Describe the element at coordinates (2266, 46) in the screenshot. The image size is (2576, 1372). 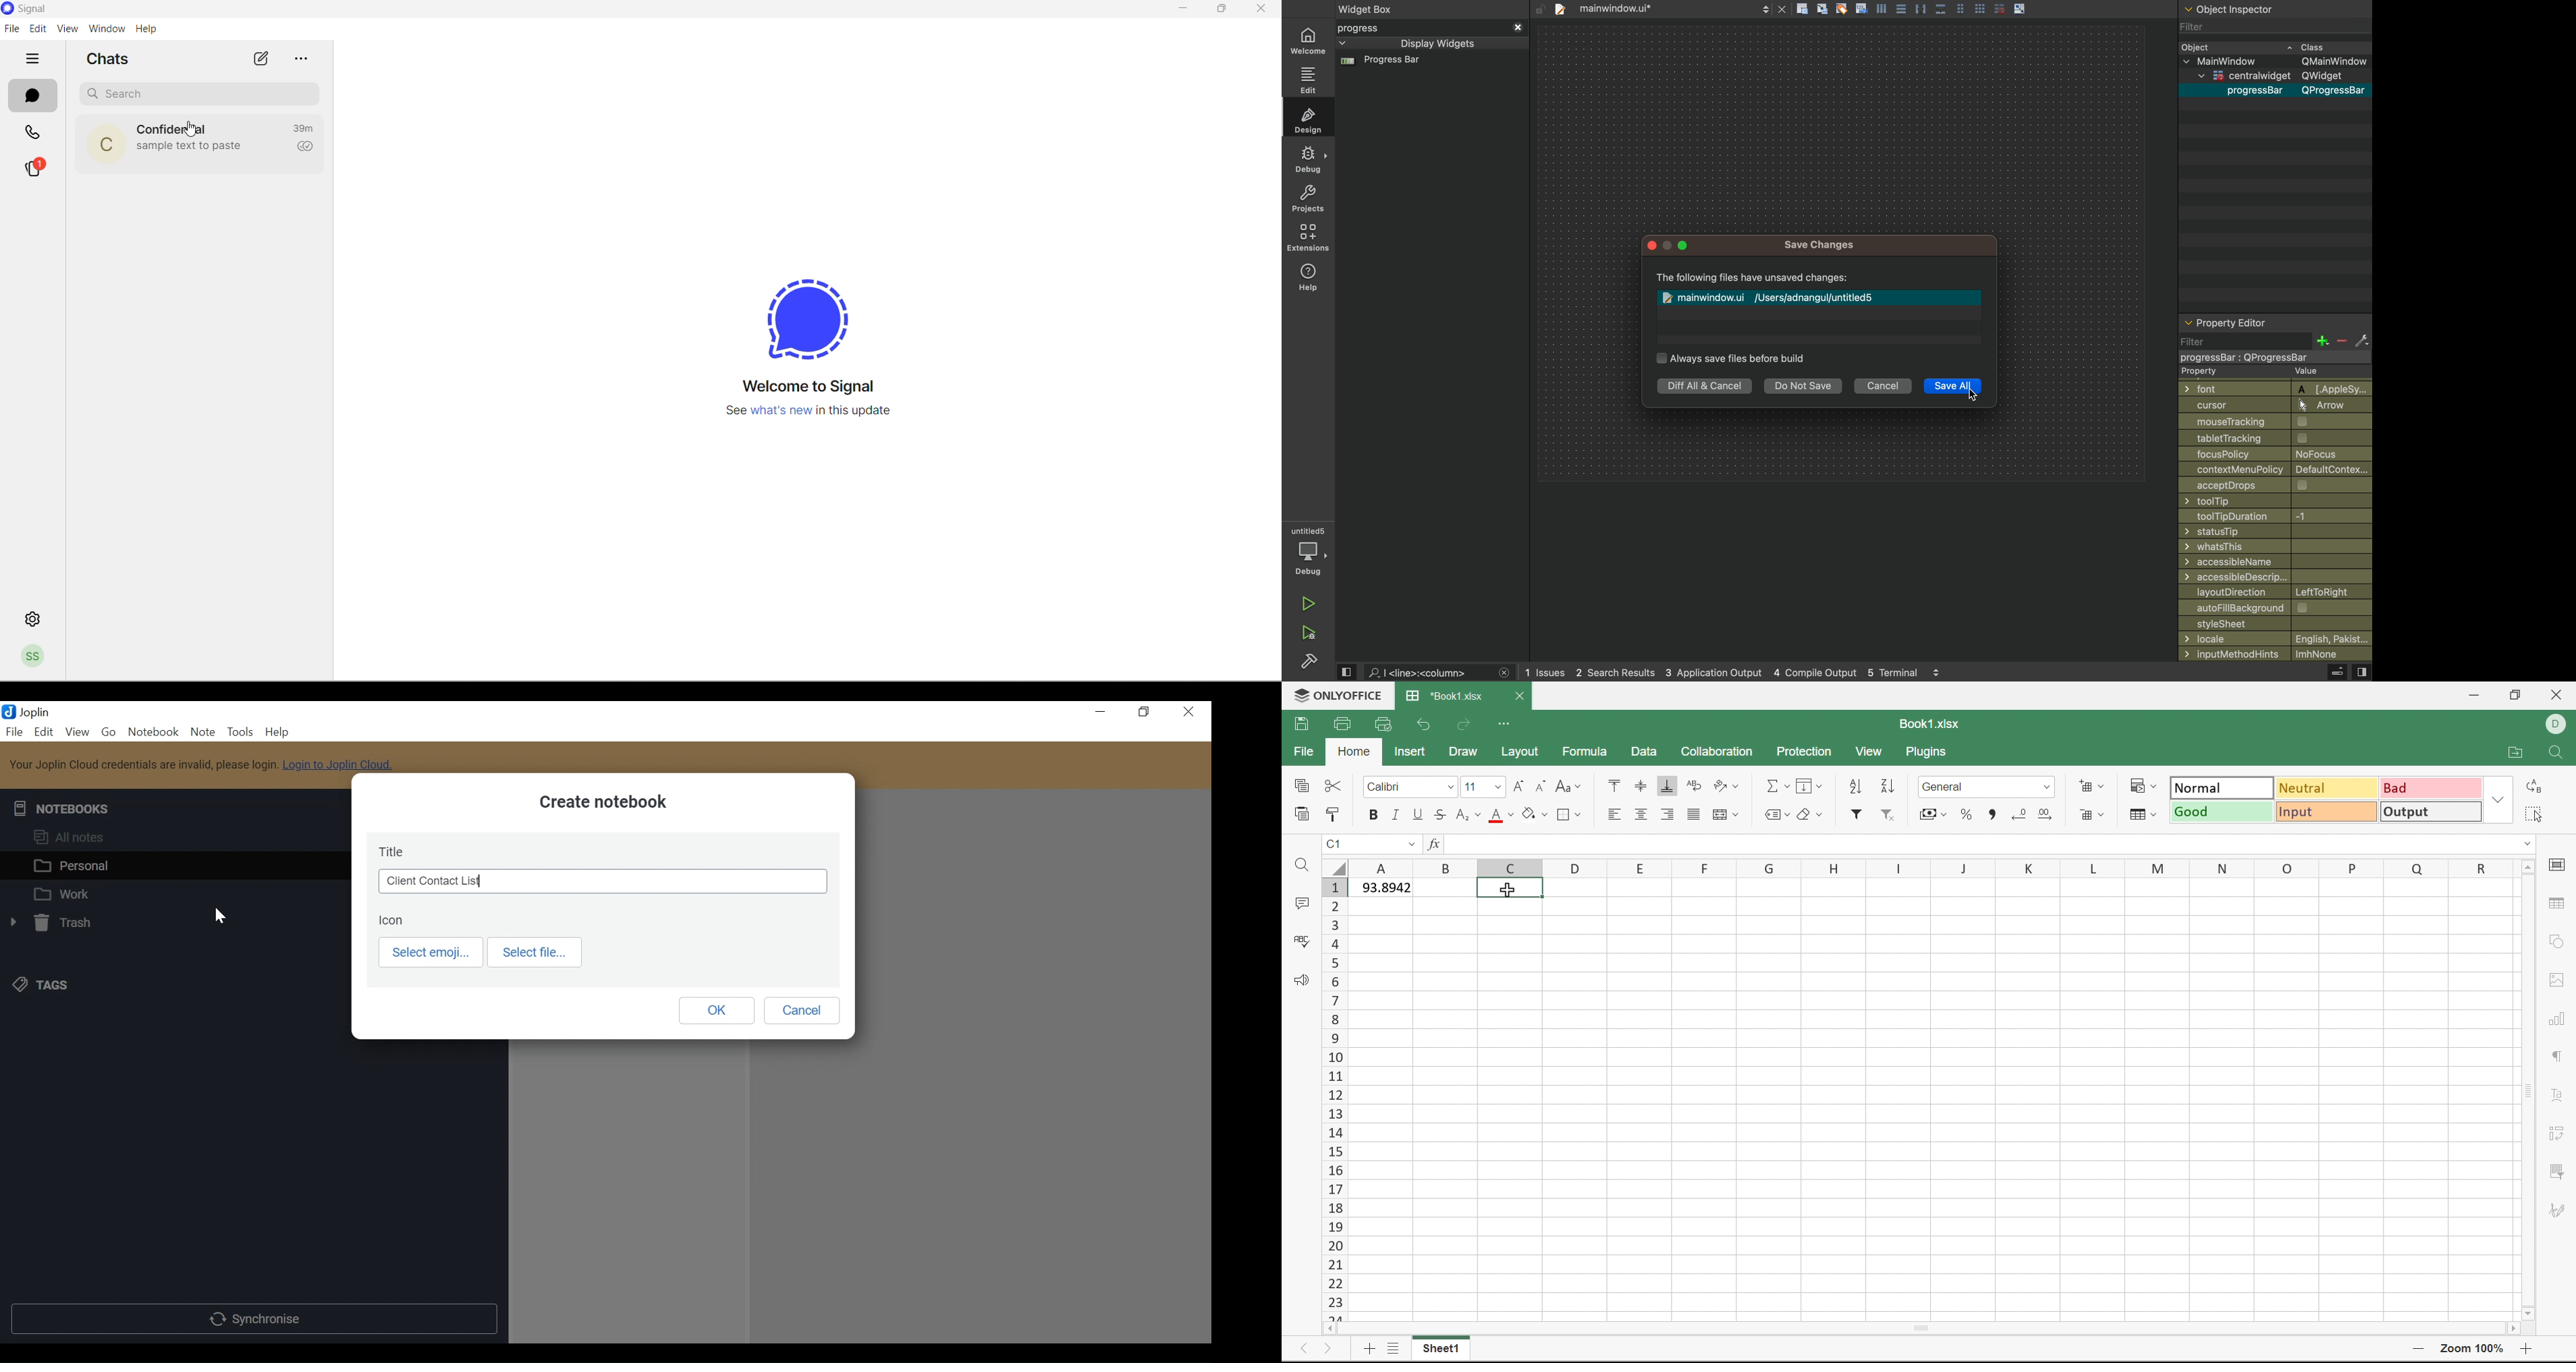
I see `object` at that location.